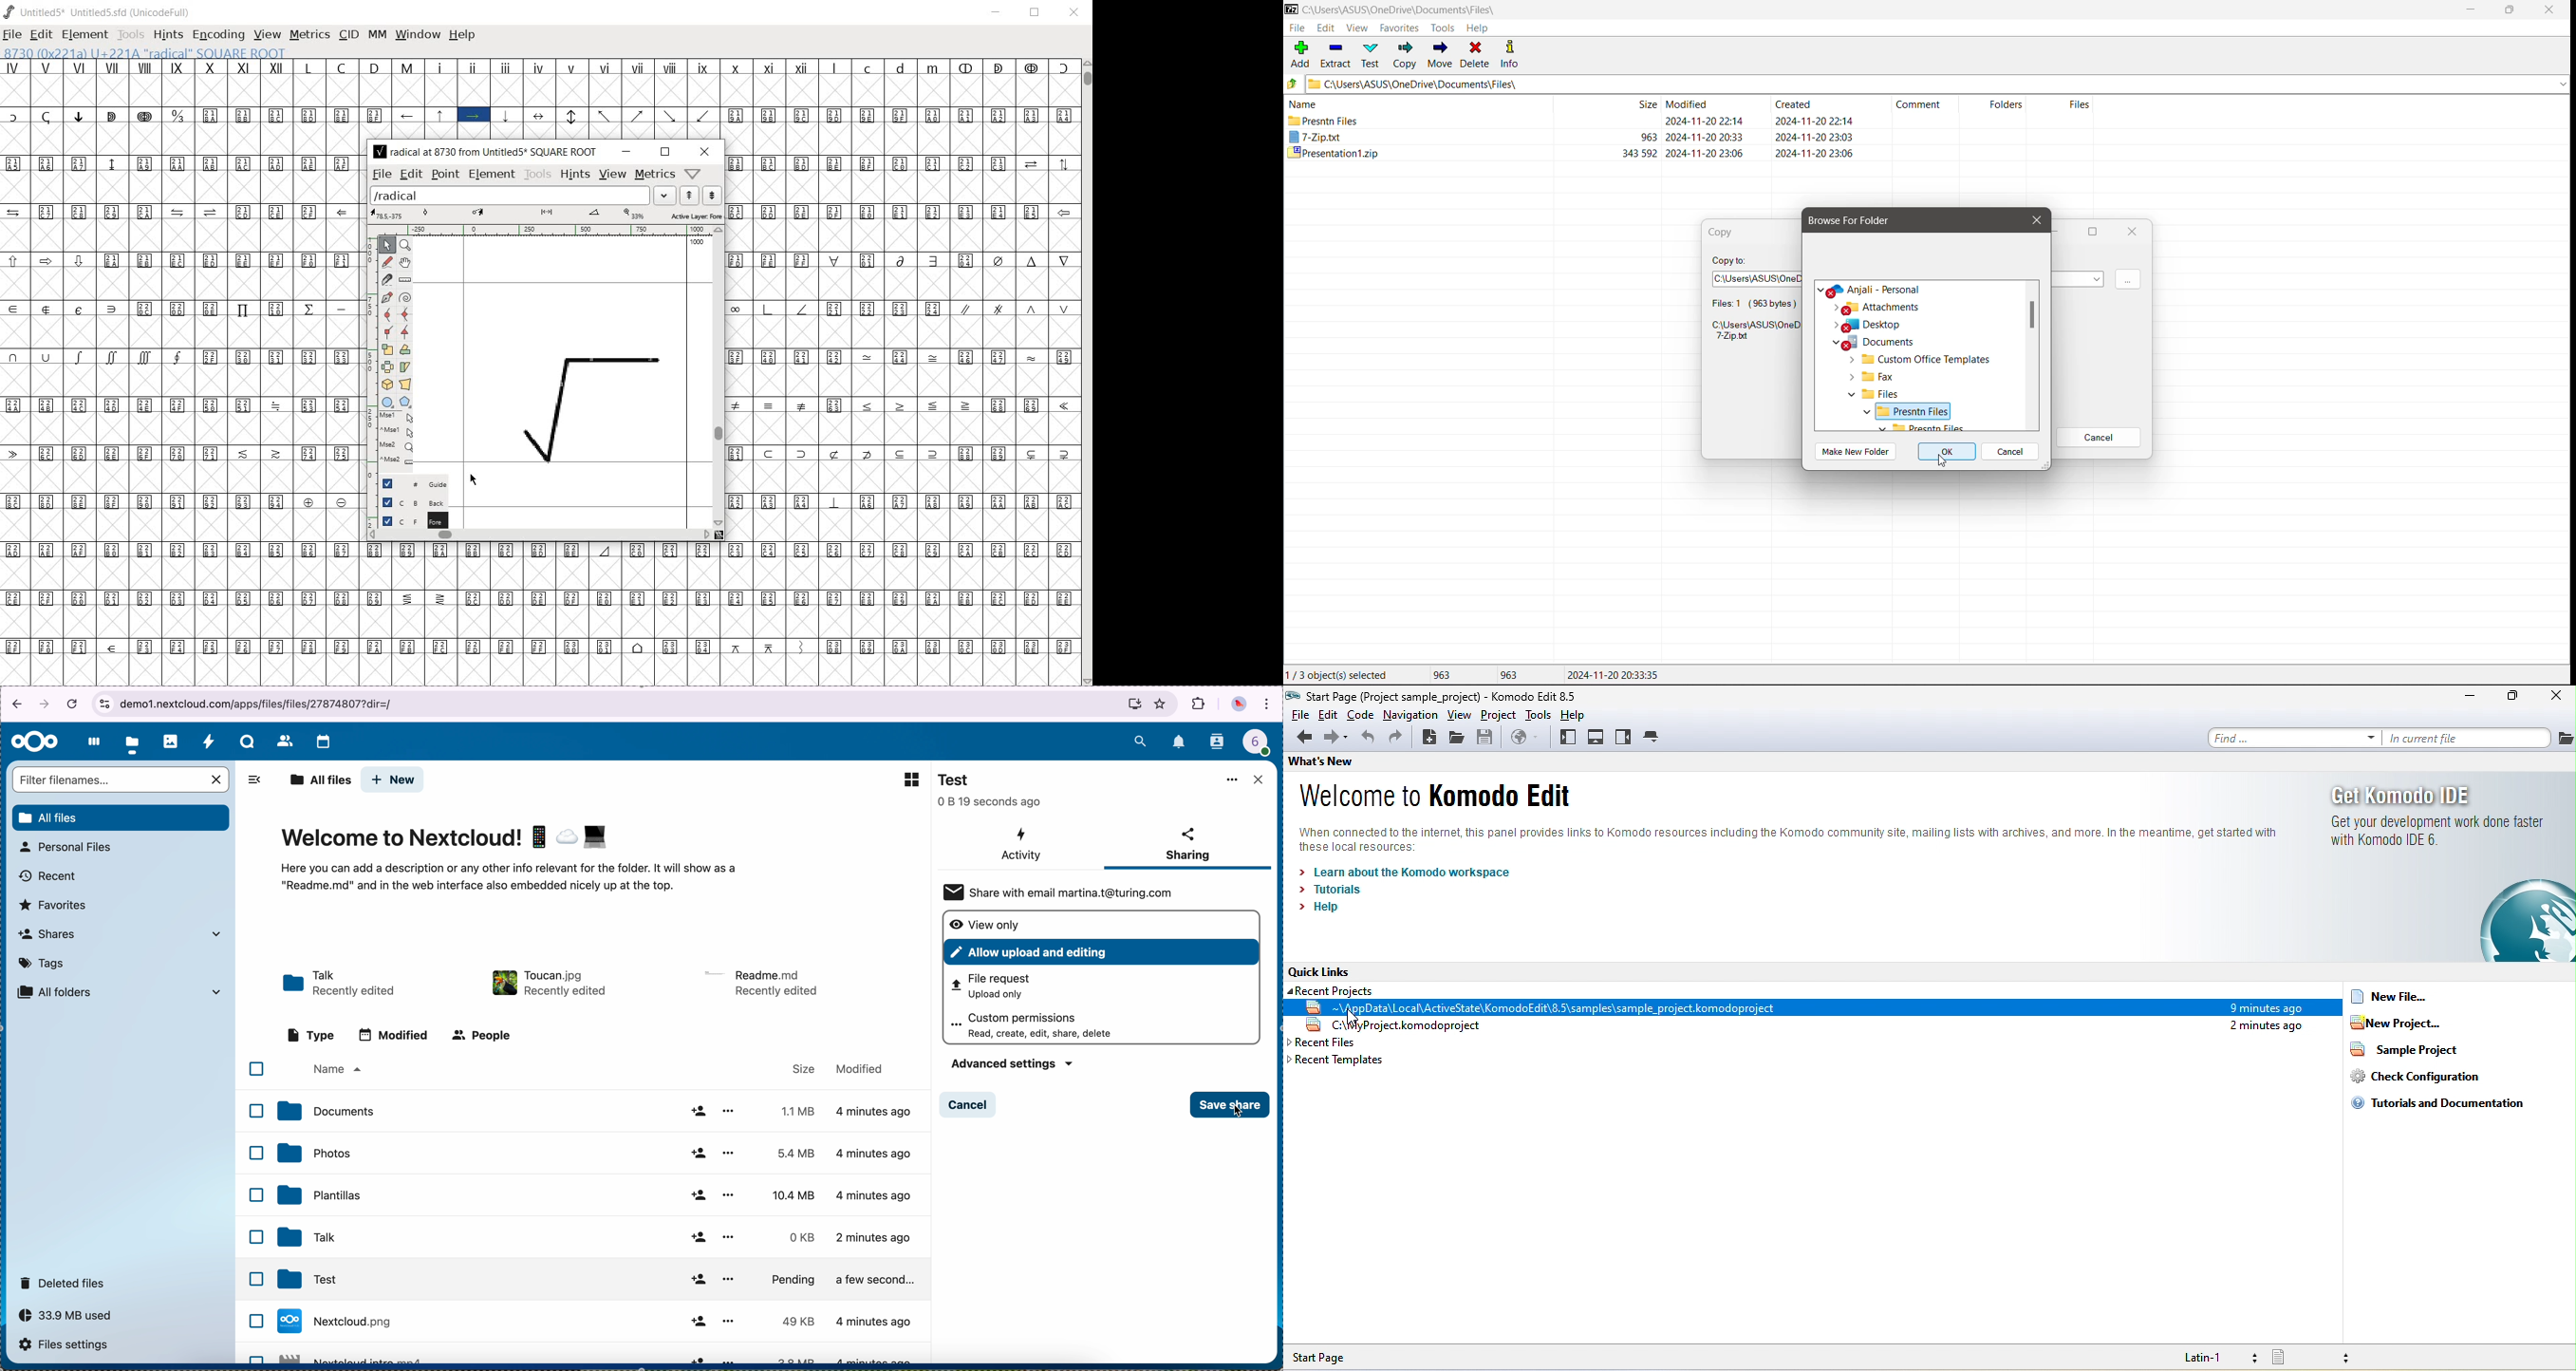 This screenshot has height=1372, width=2576. I want to click on capacity, so click(71, 1318).